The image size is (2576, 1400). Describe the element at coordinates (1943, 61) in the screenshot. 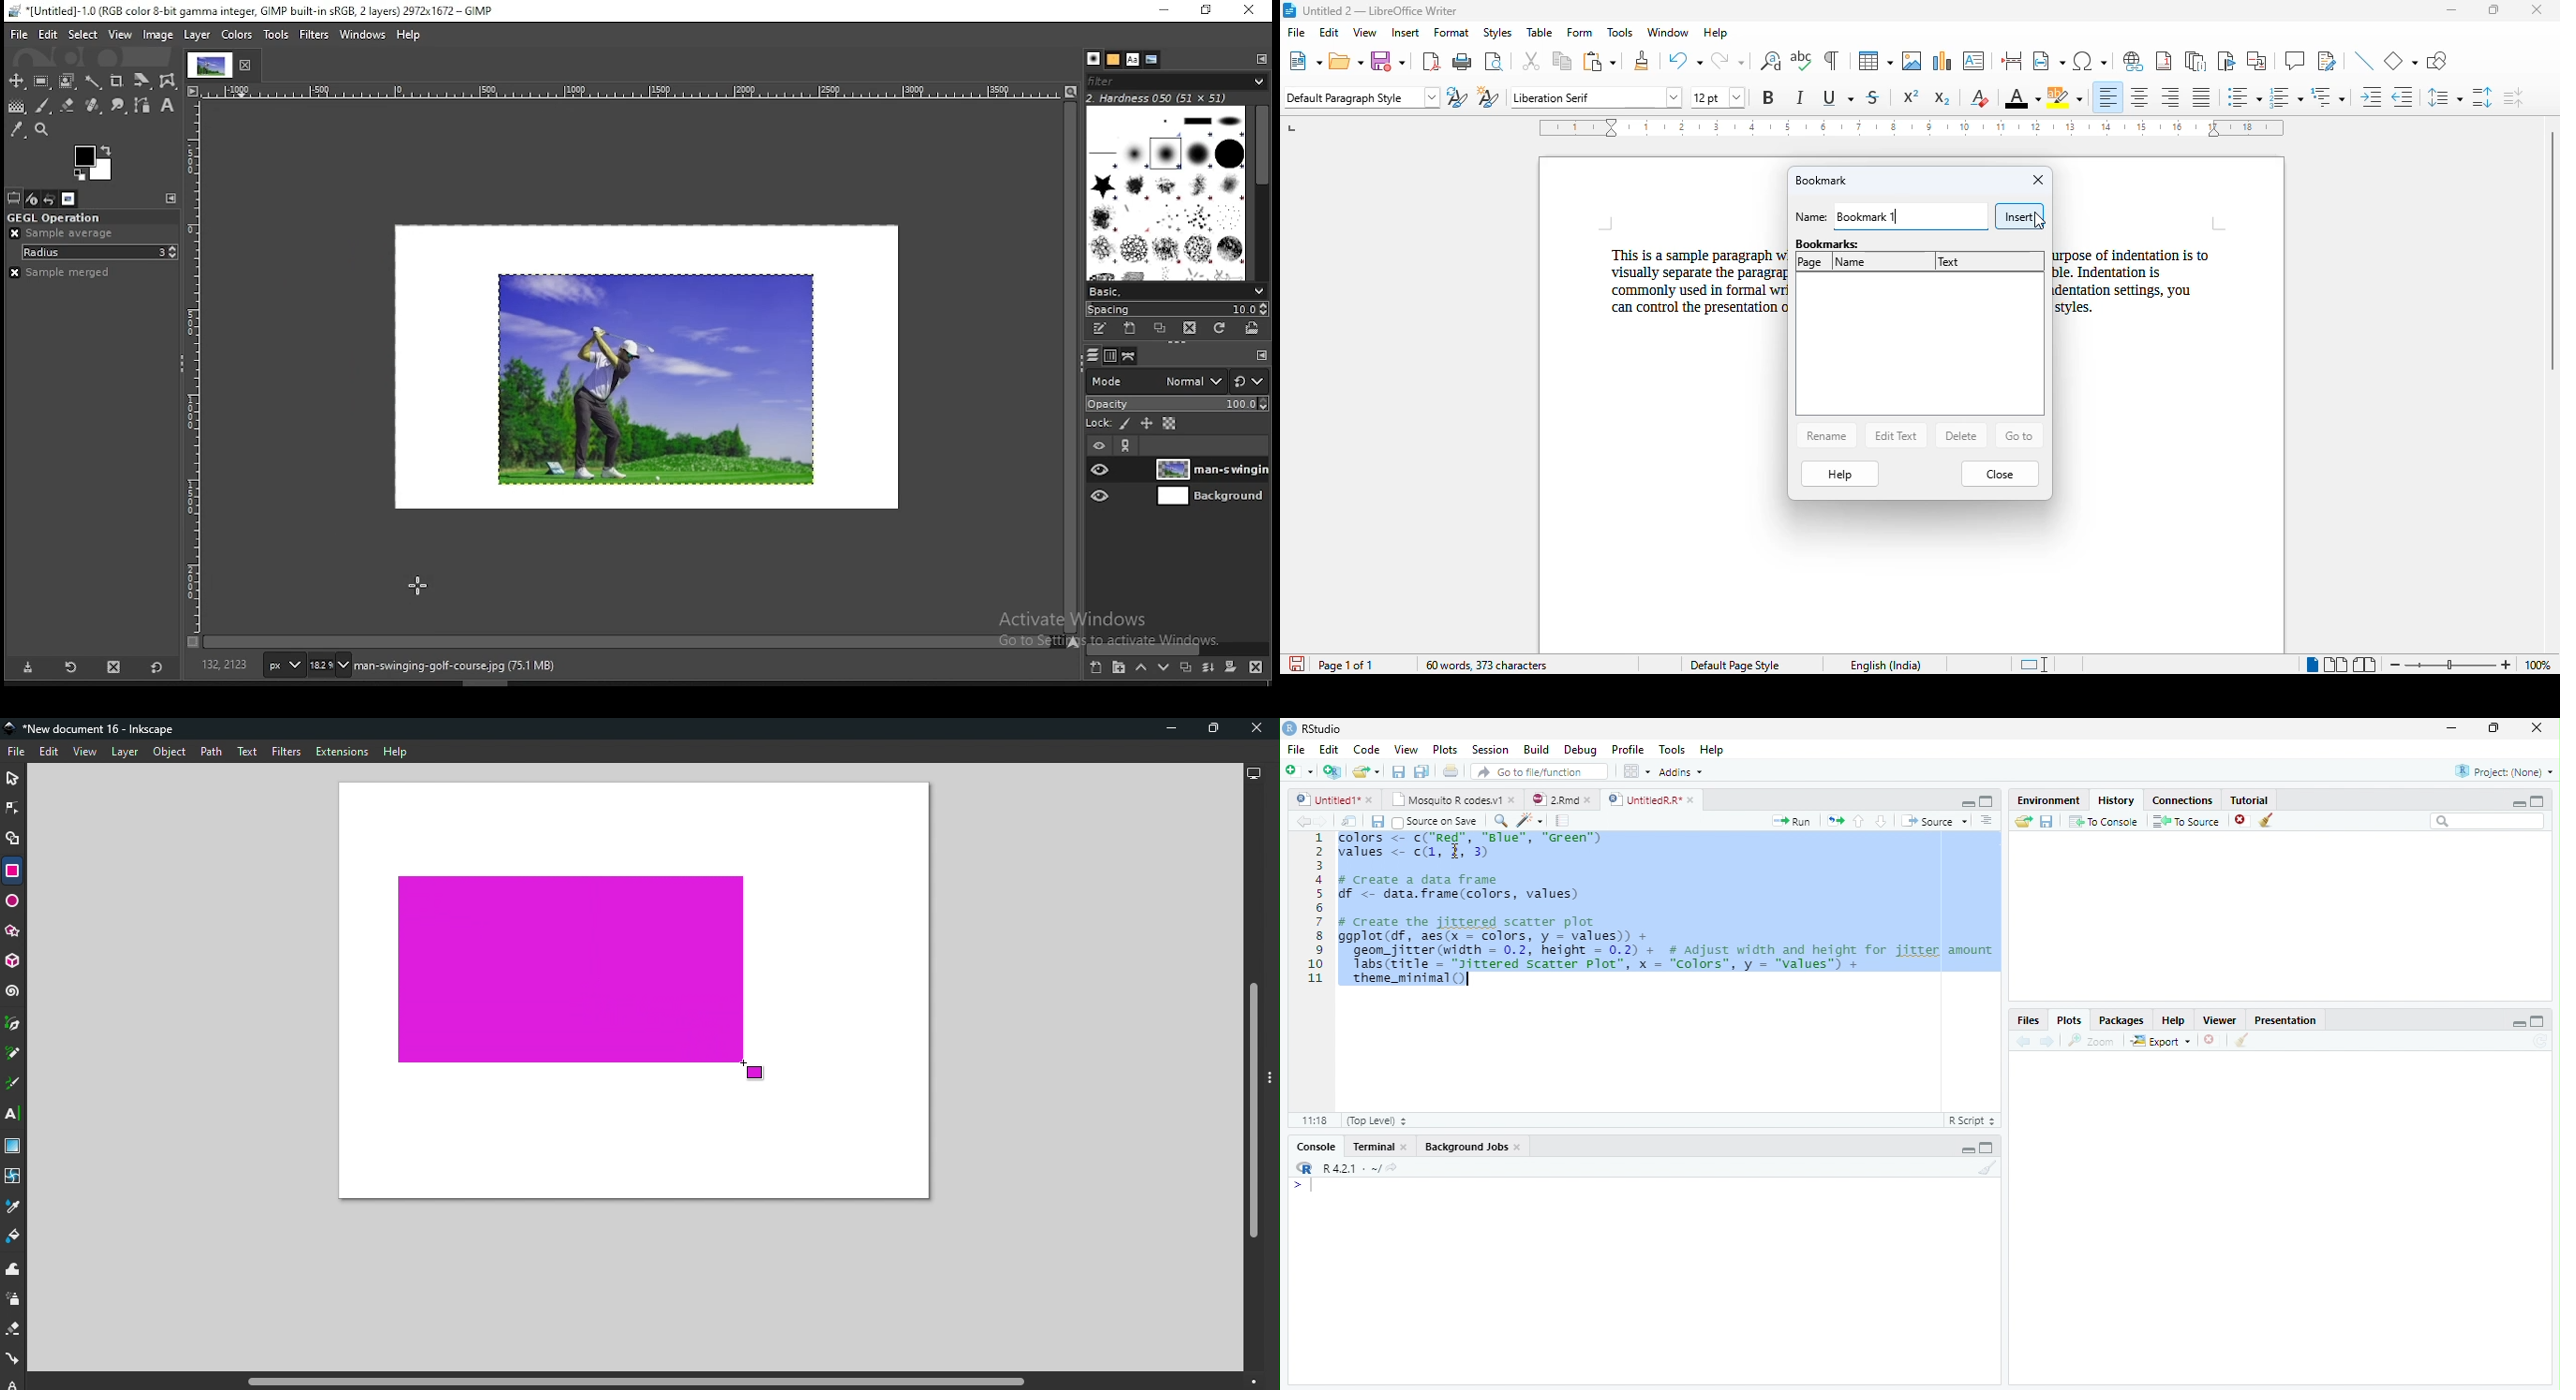

I see `insert chart` at that location.